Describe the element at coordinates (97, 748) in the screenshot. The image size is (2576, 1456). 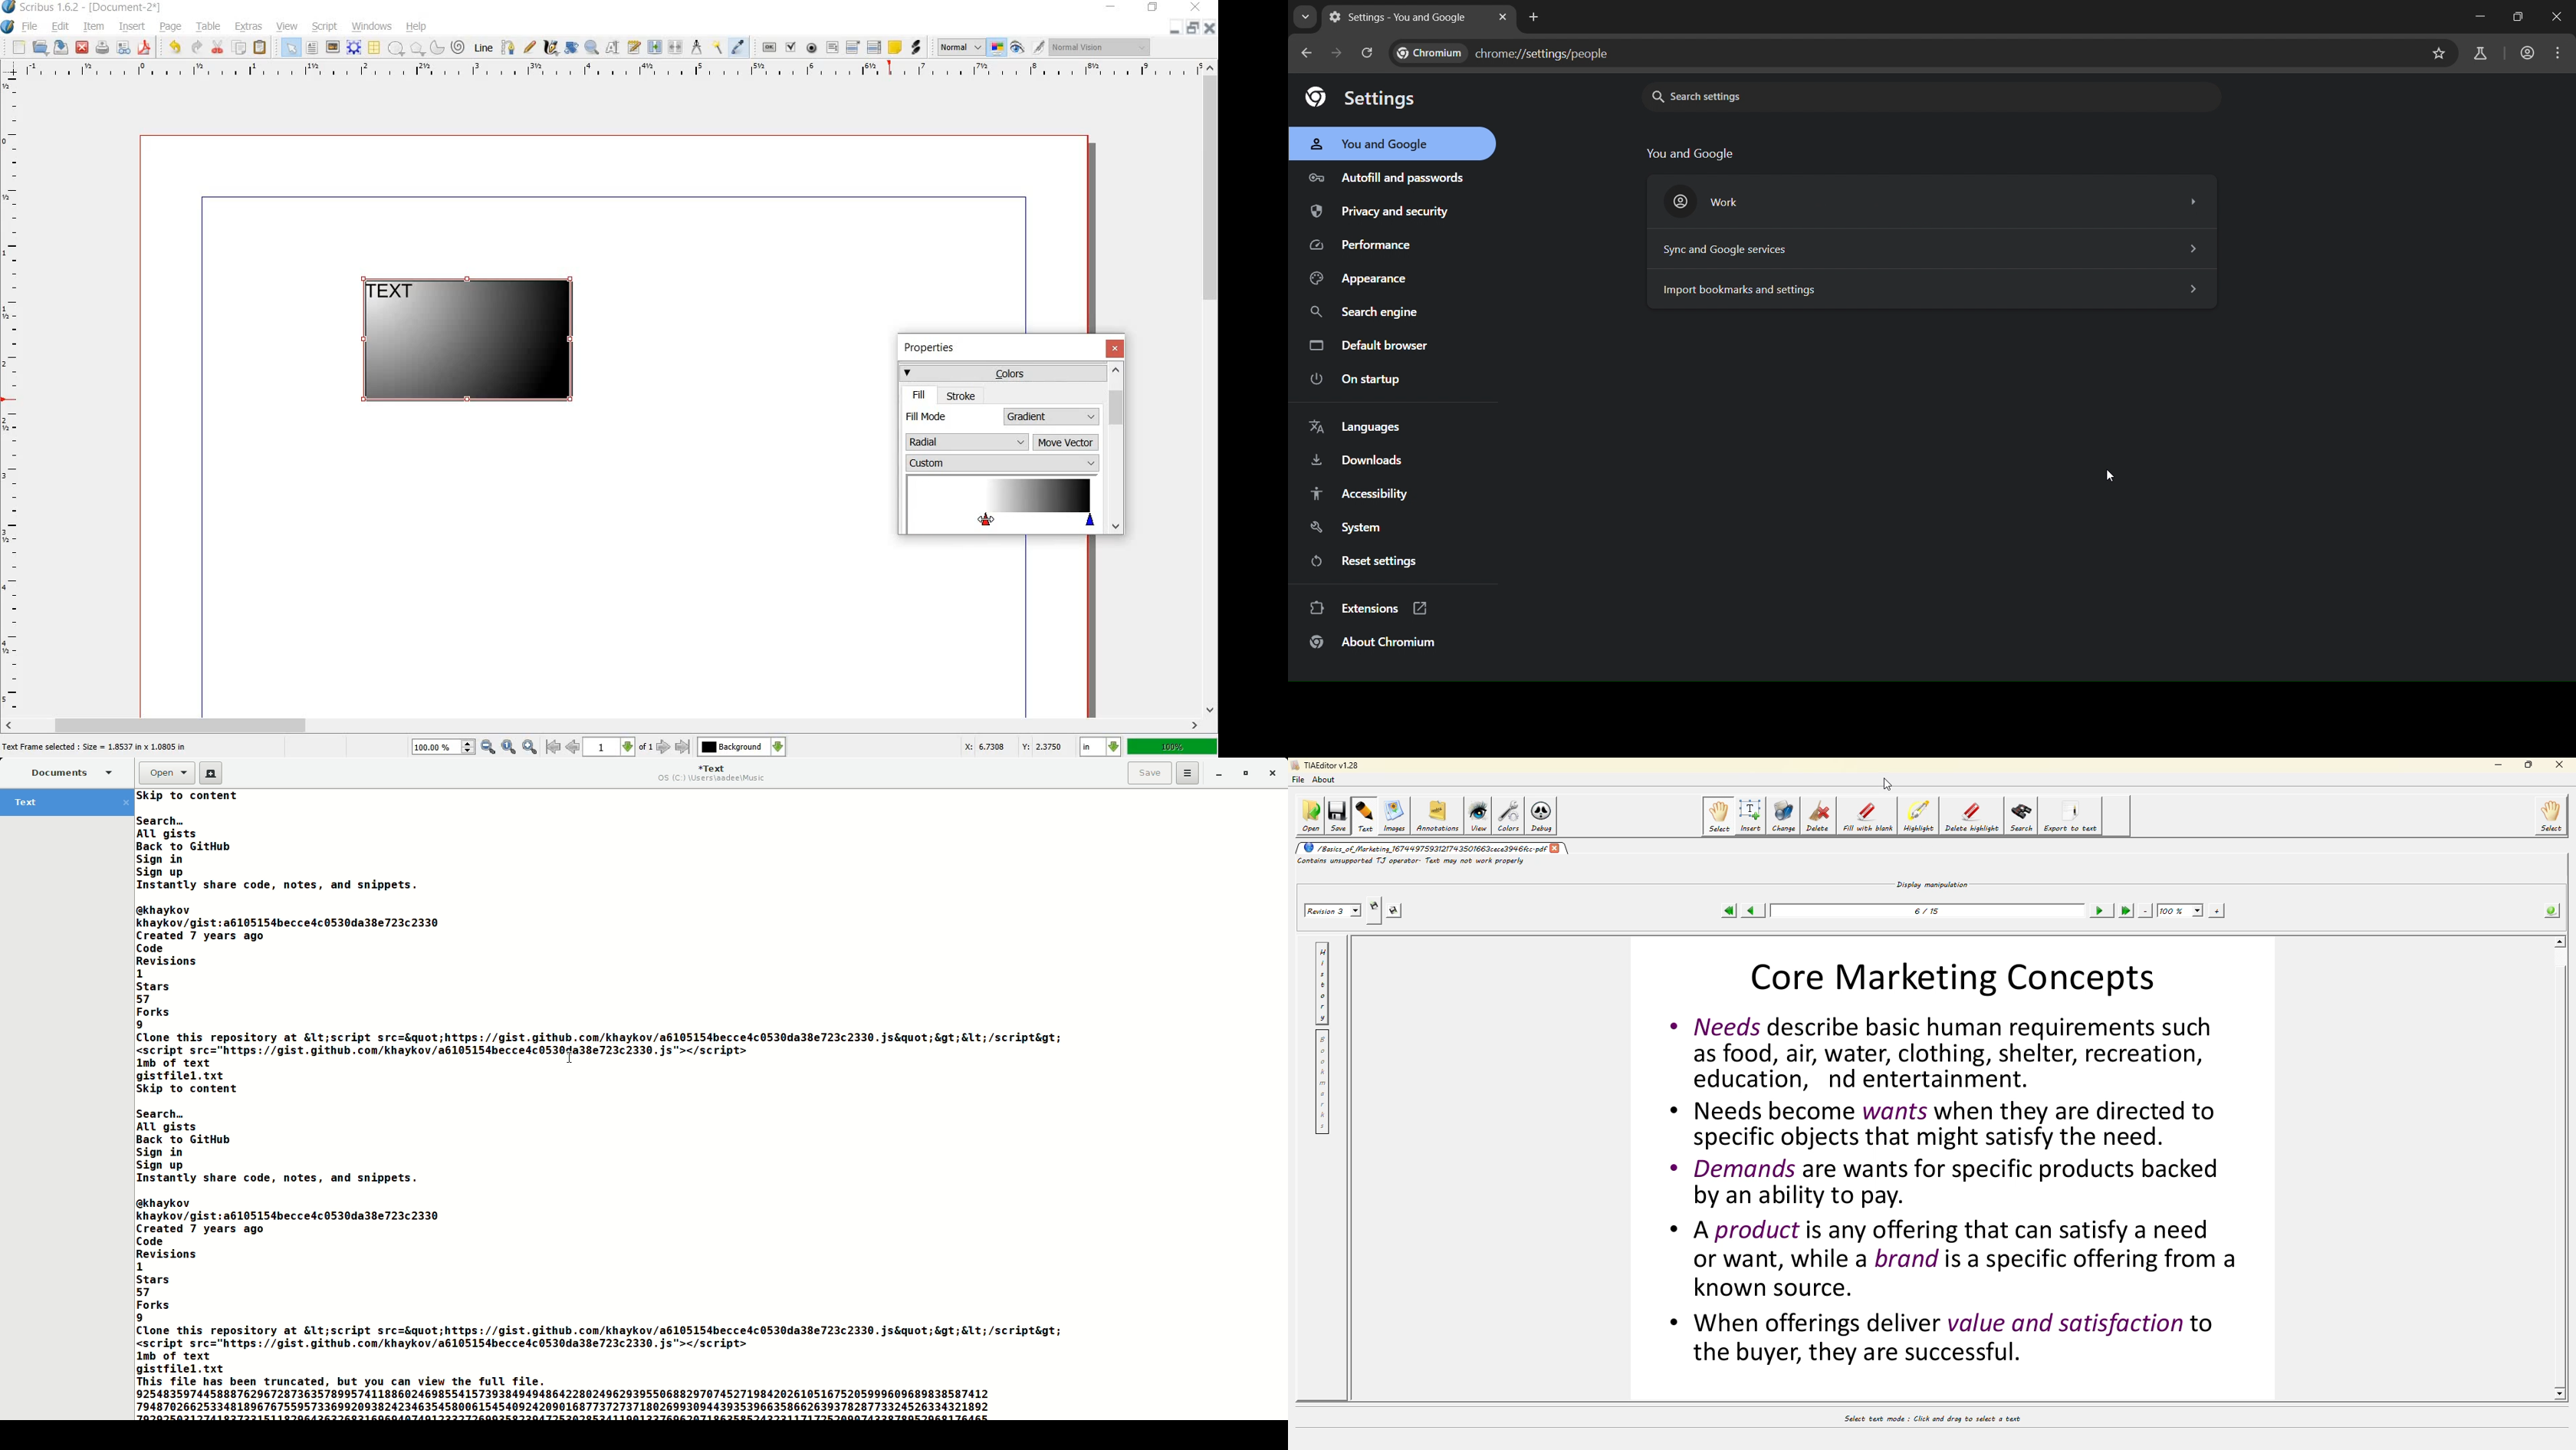
I see `text frame selected : size = 1.8537 in x 1.0805 in` at that location.